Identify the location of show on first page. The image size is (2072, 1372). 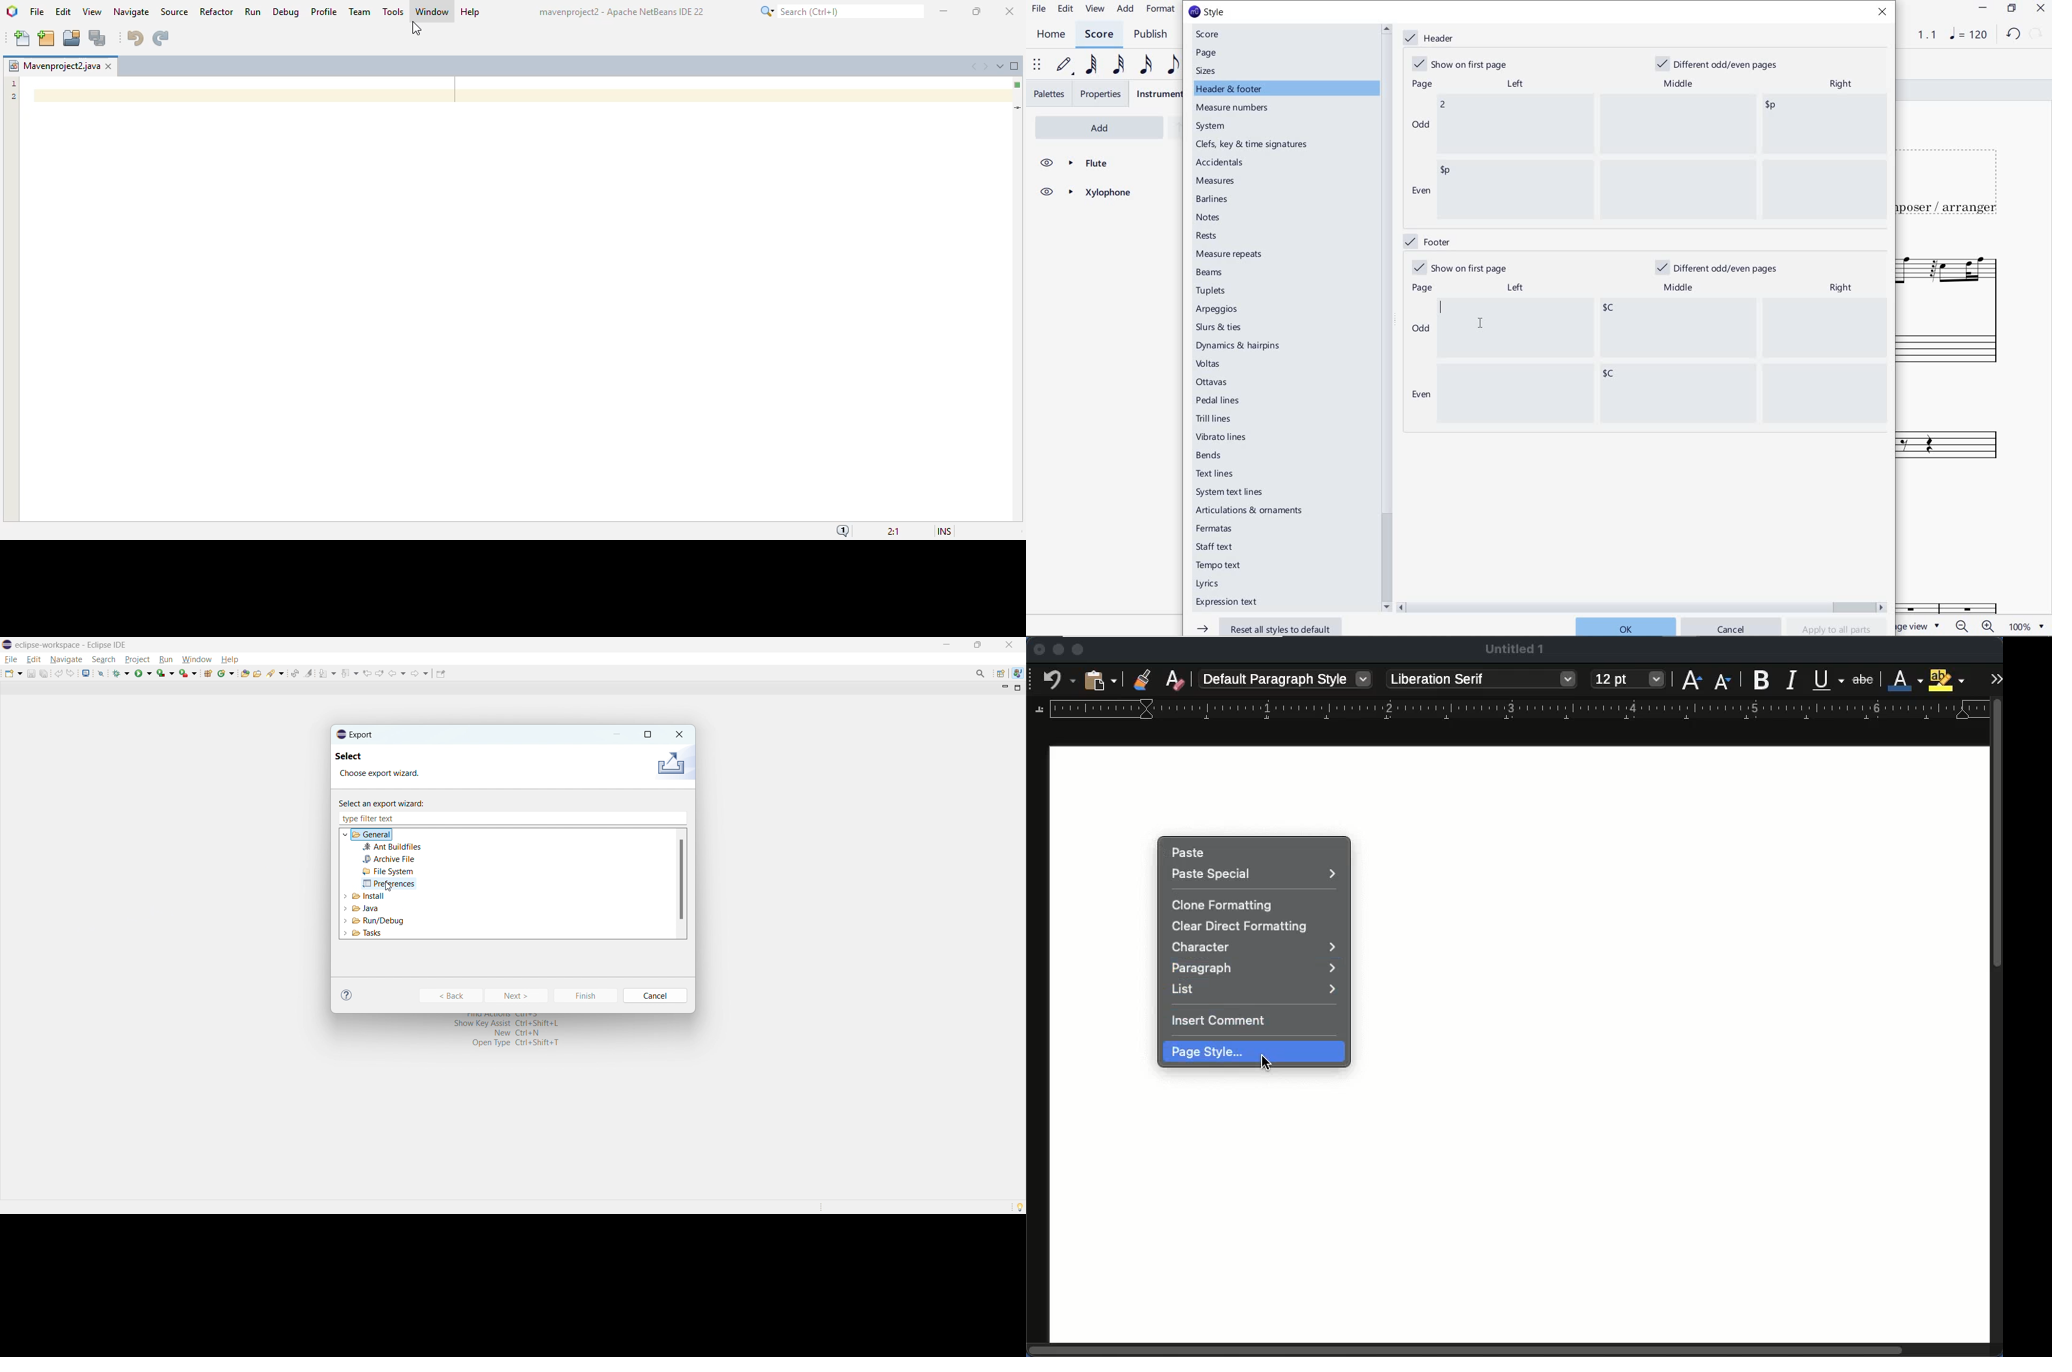
(1463, 63).